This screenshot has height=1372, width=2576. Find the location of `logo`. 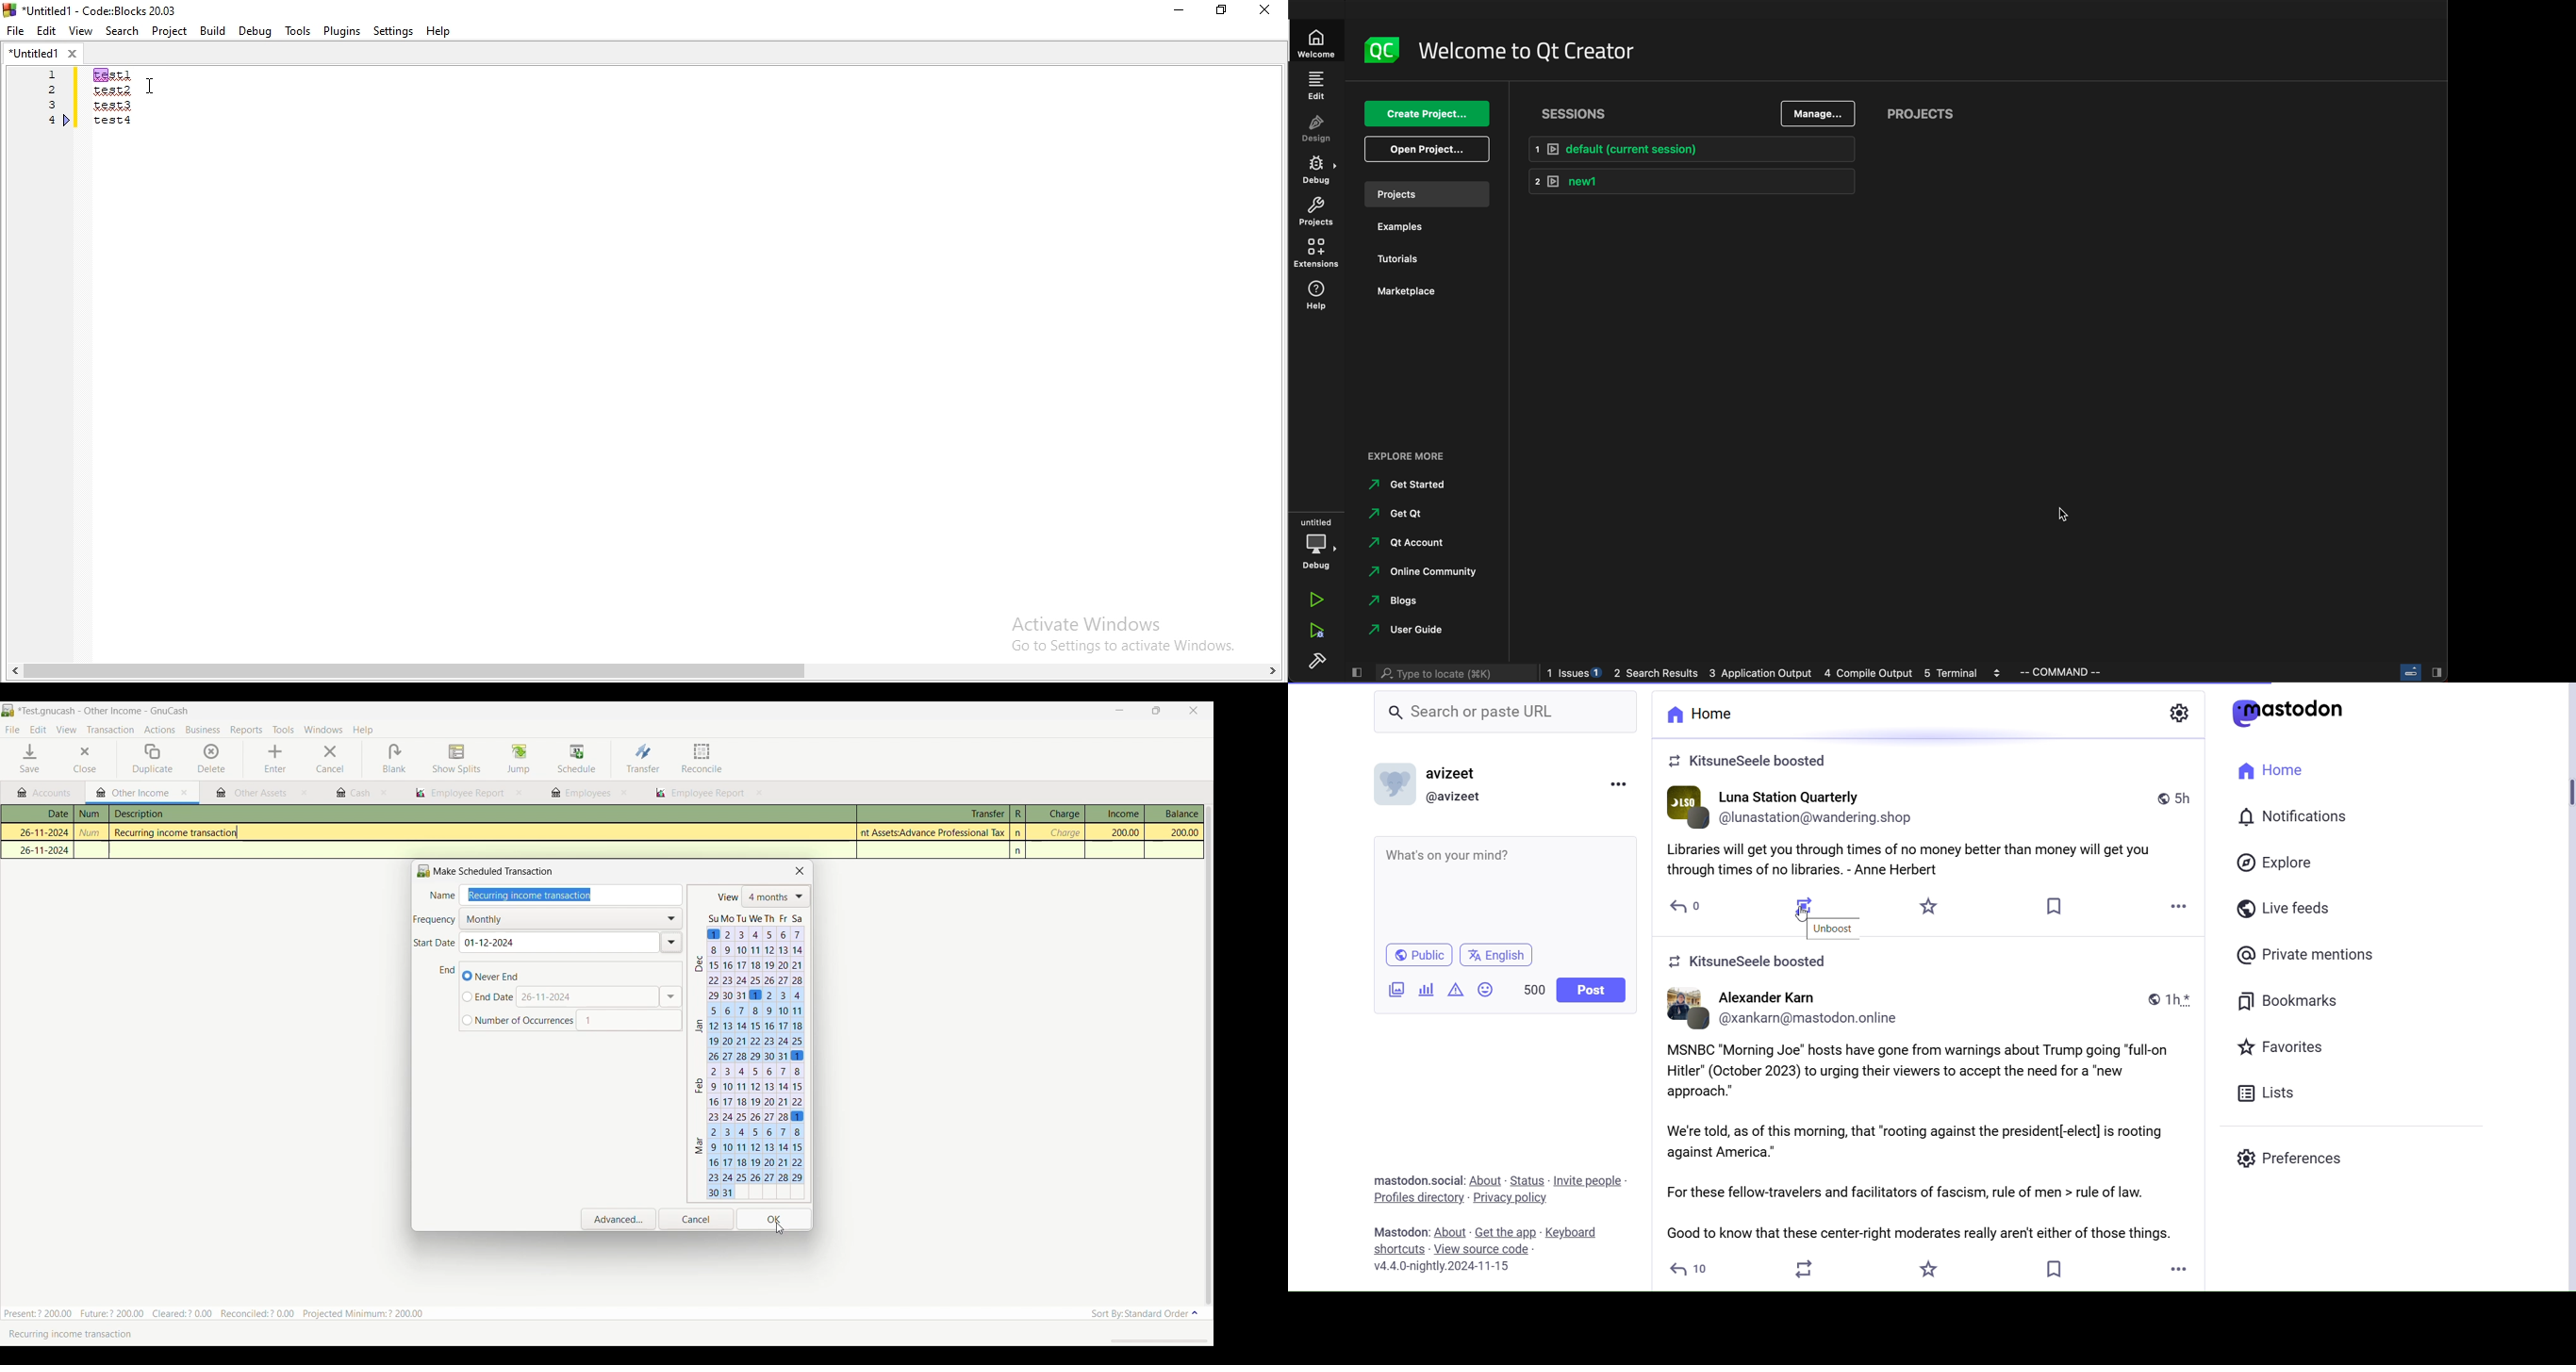

logo is located at coordinates (1379, 51).